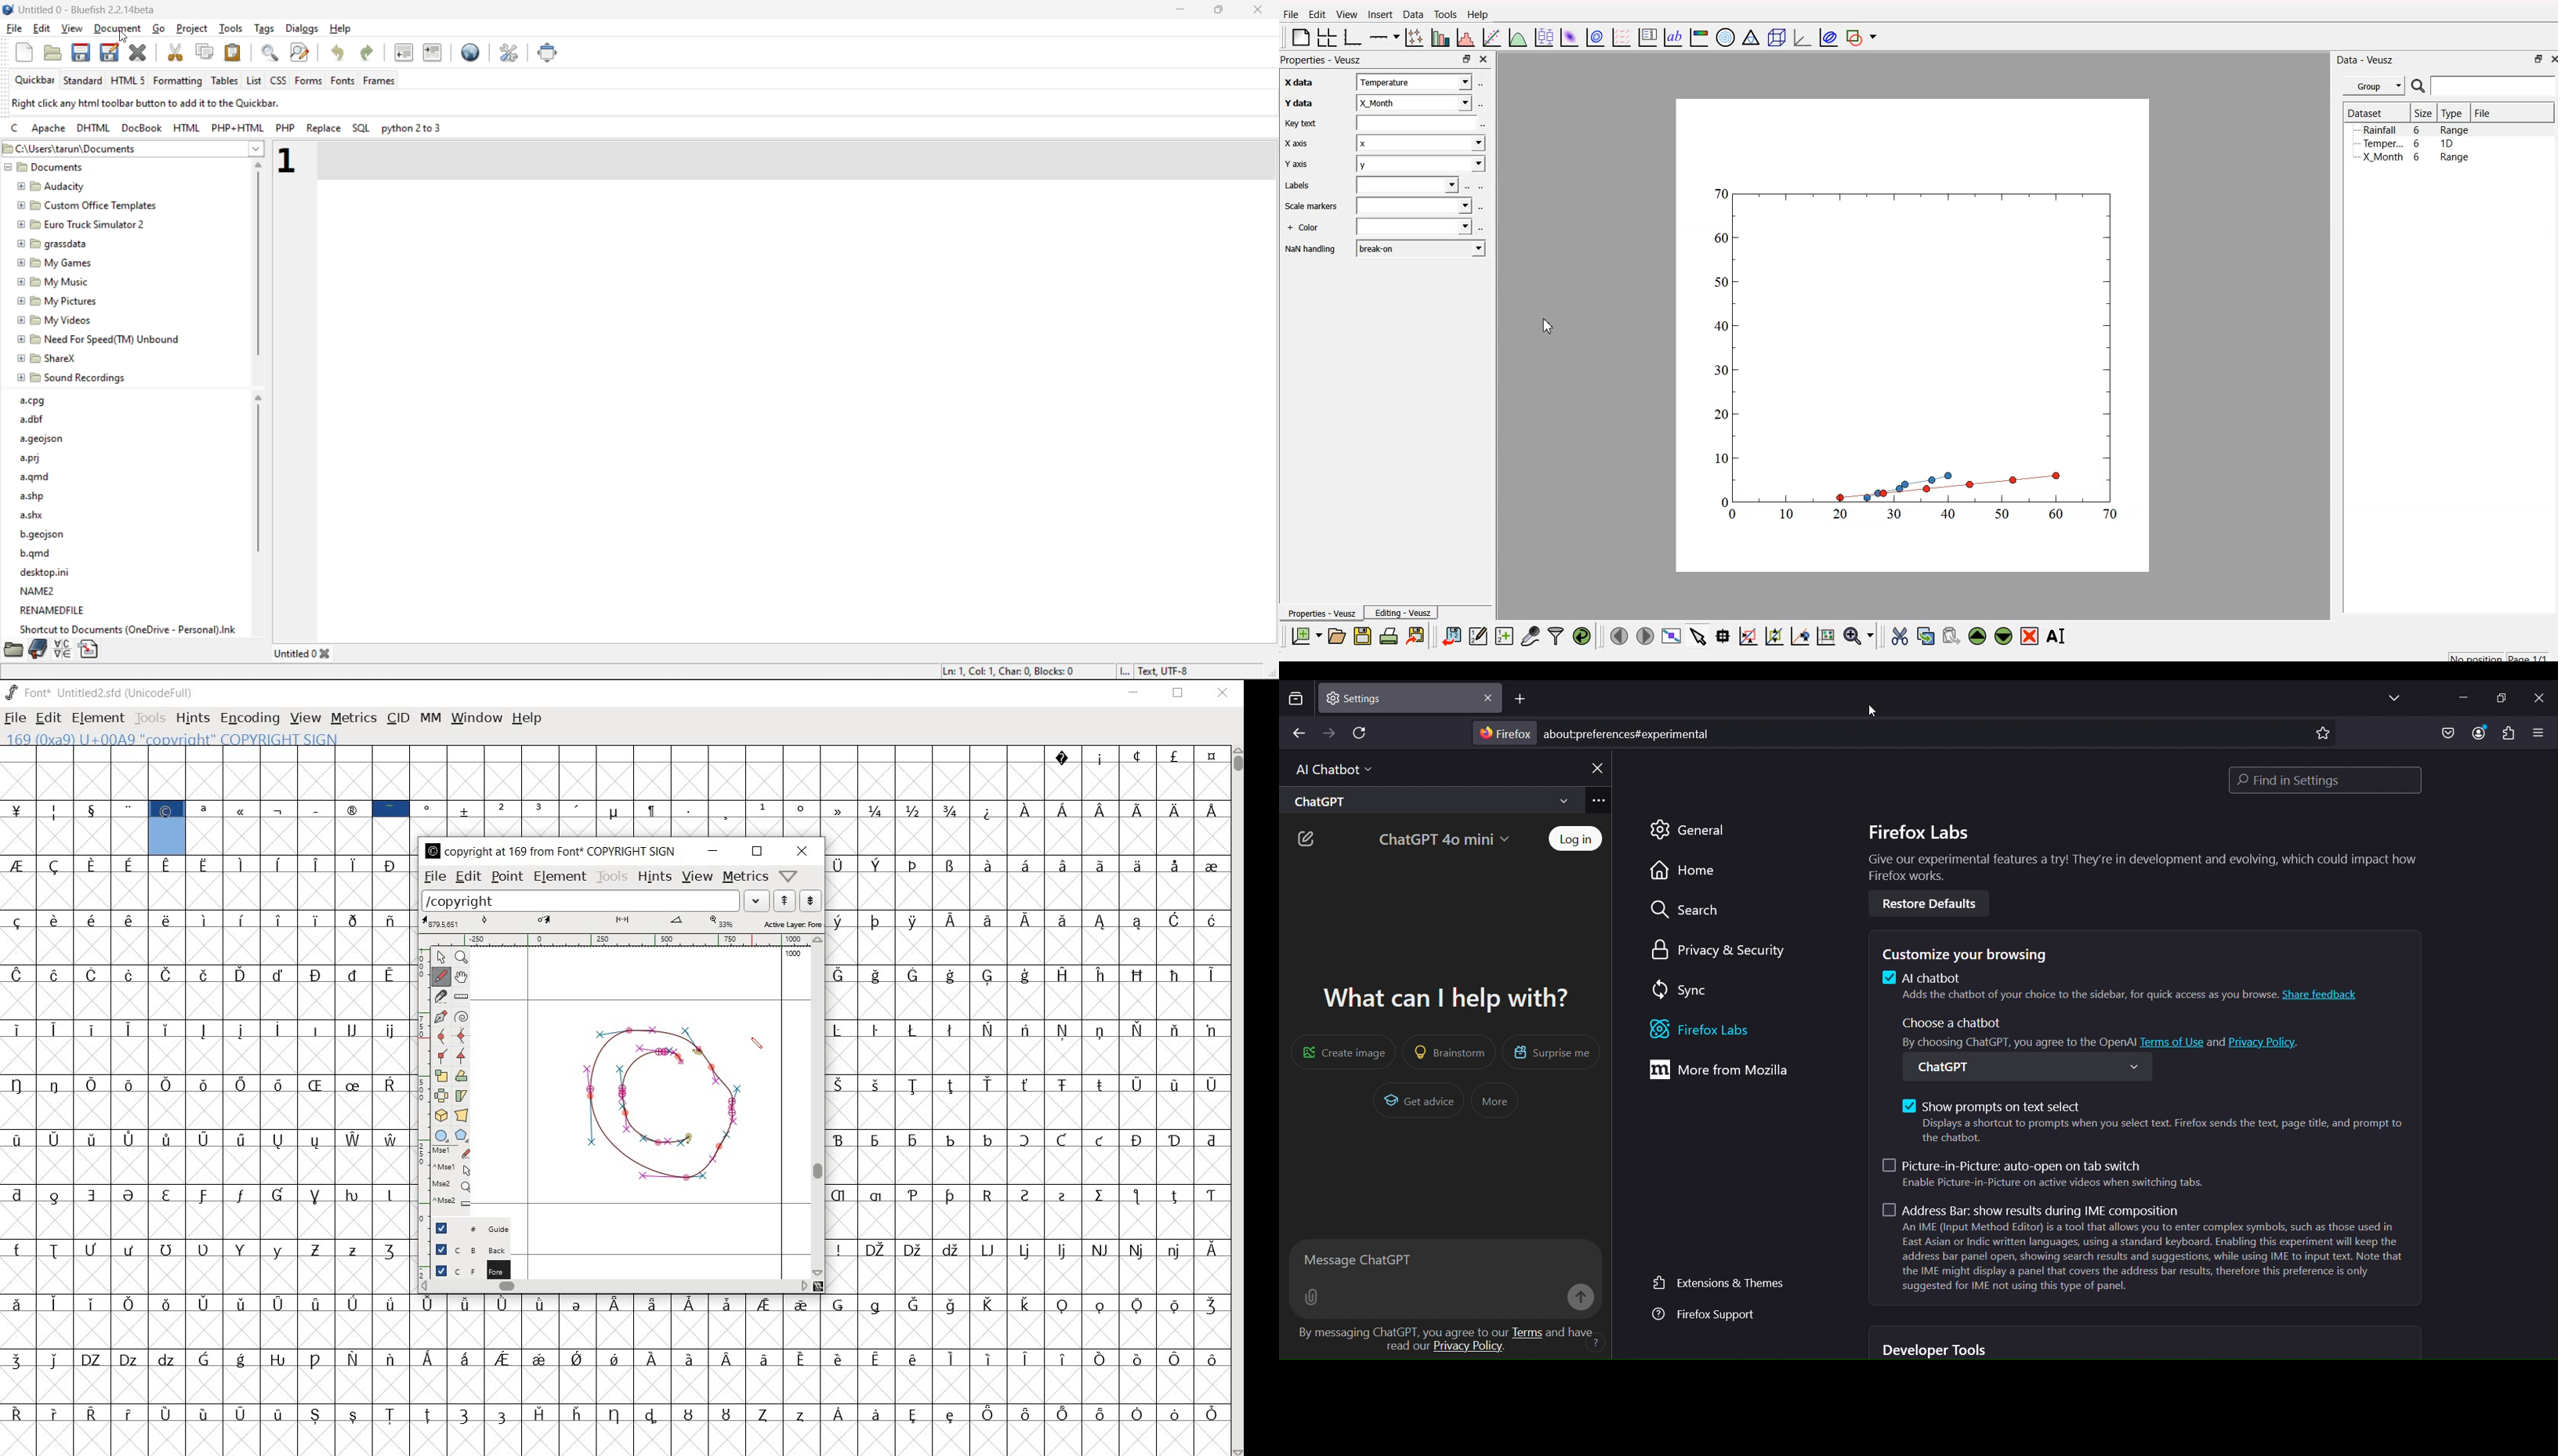 Image resolution: width=2576 pixels, height=1456 pixels. Describe the element at coordinates (1295, 84) in the screenshot. I see `x axis` at that location.